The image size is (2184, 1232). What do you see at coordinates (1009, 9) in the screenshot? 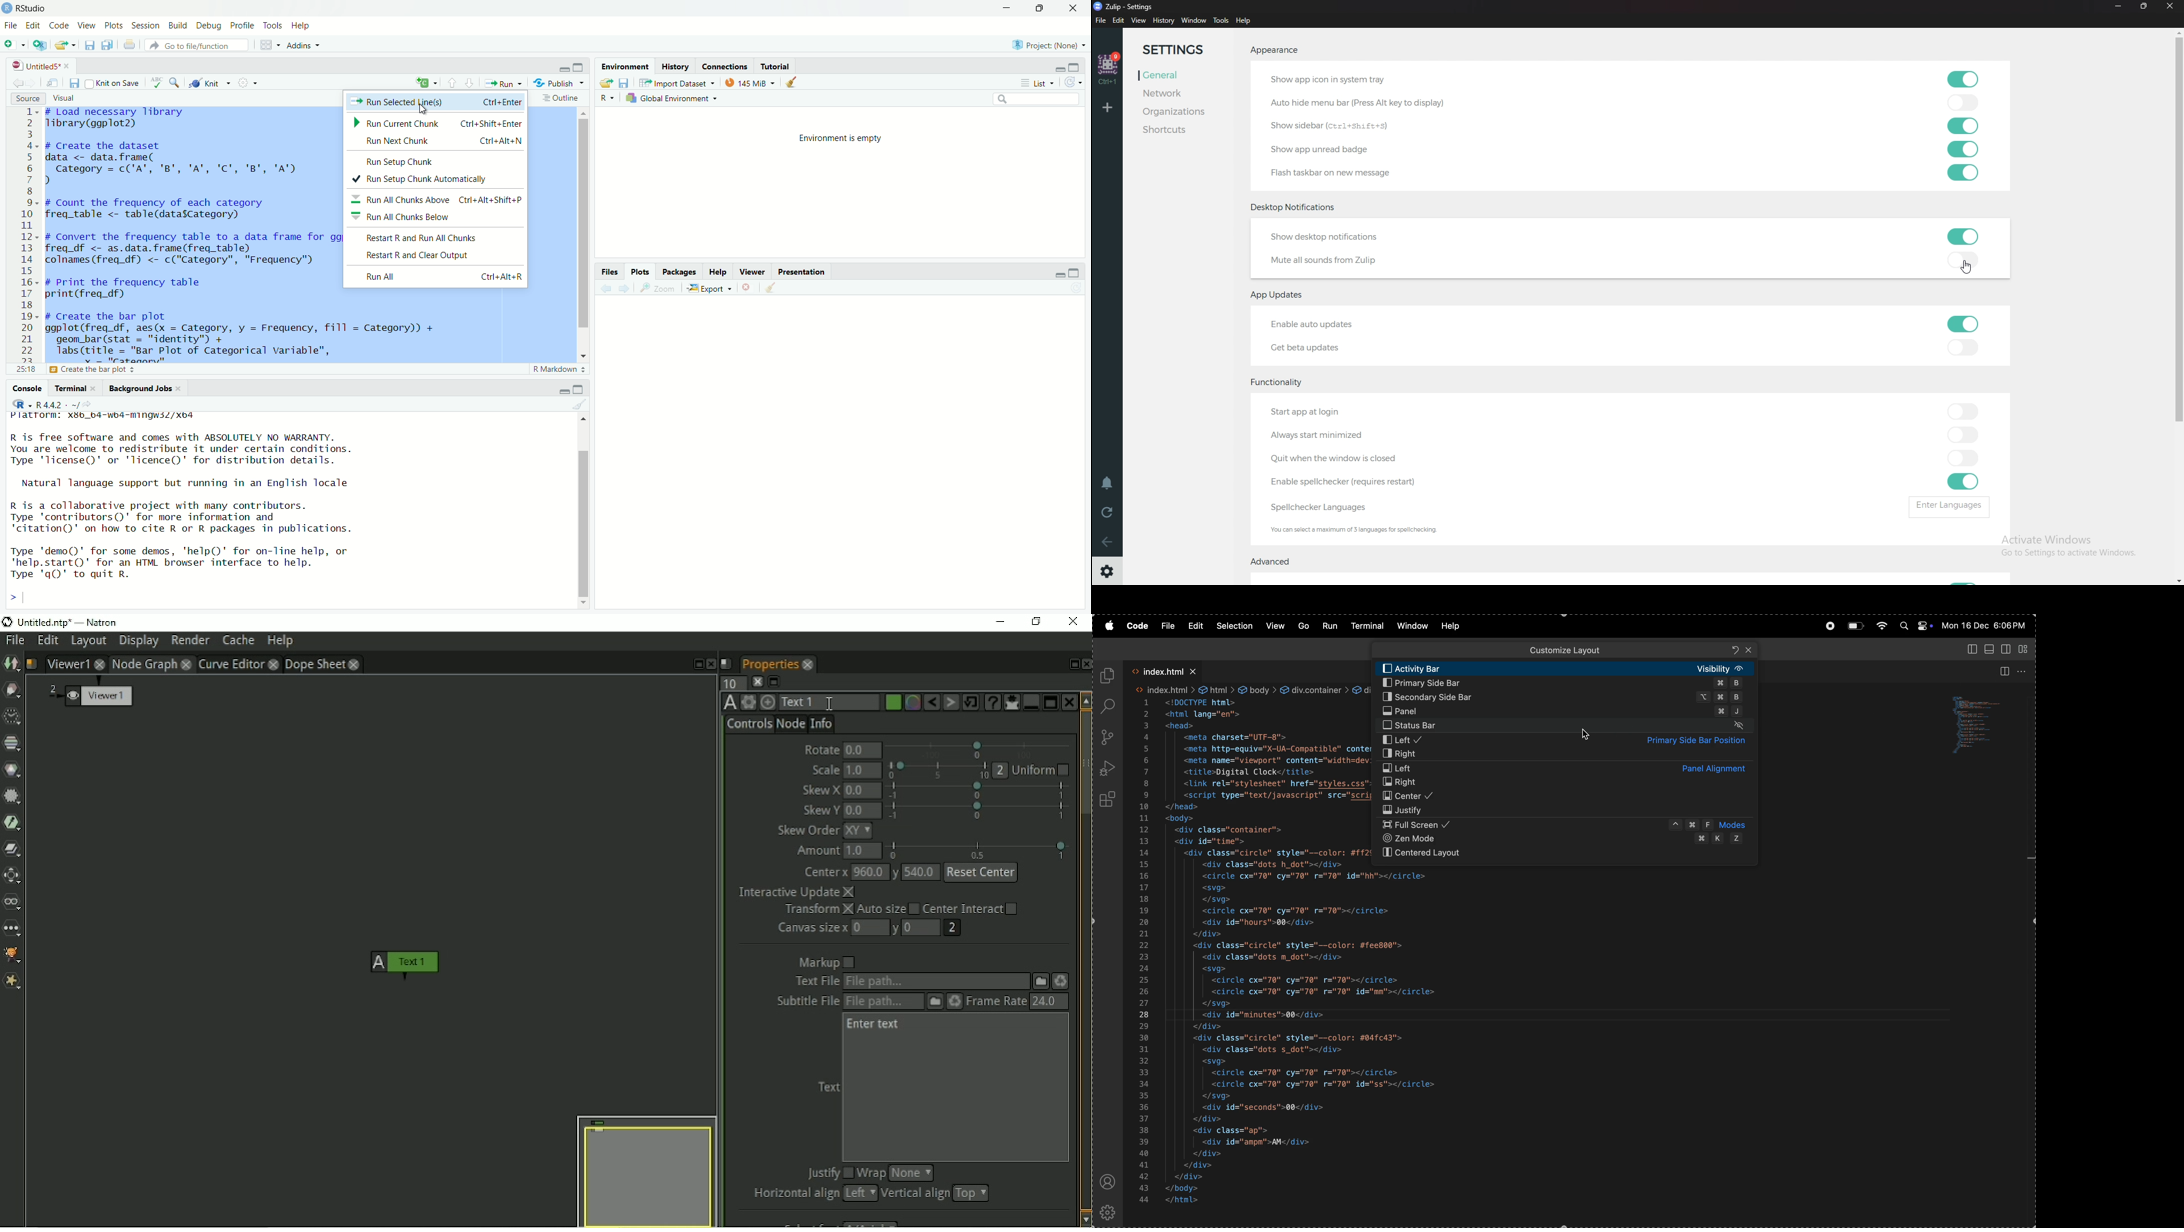
I see `minimize` at bounding box center [1009, 9].